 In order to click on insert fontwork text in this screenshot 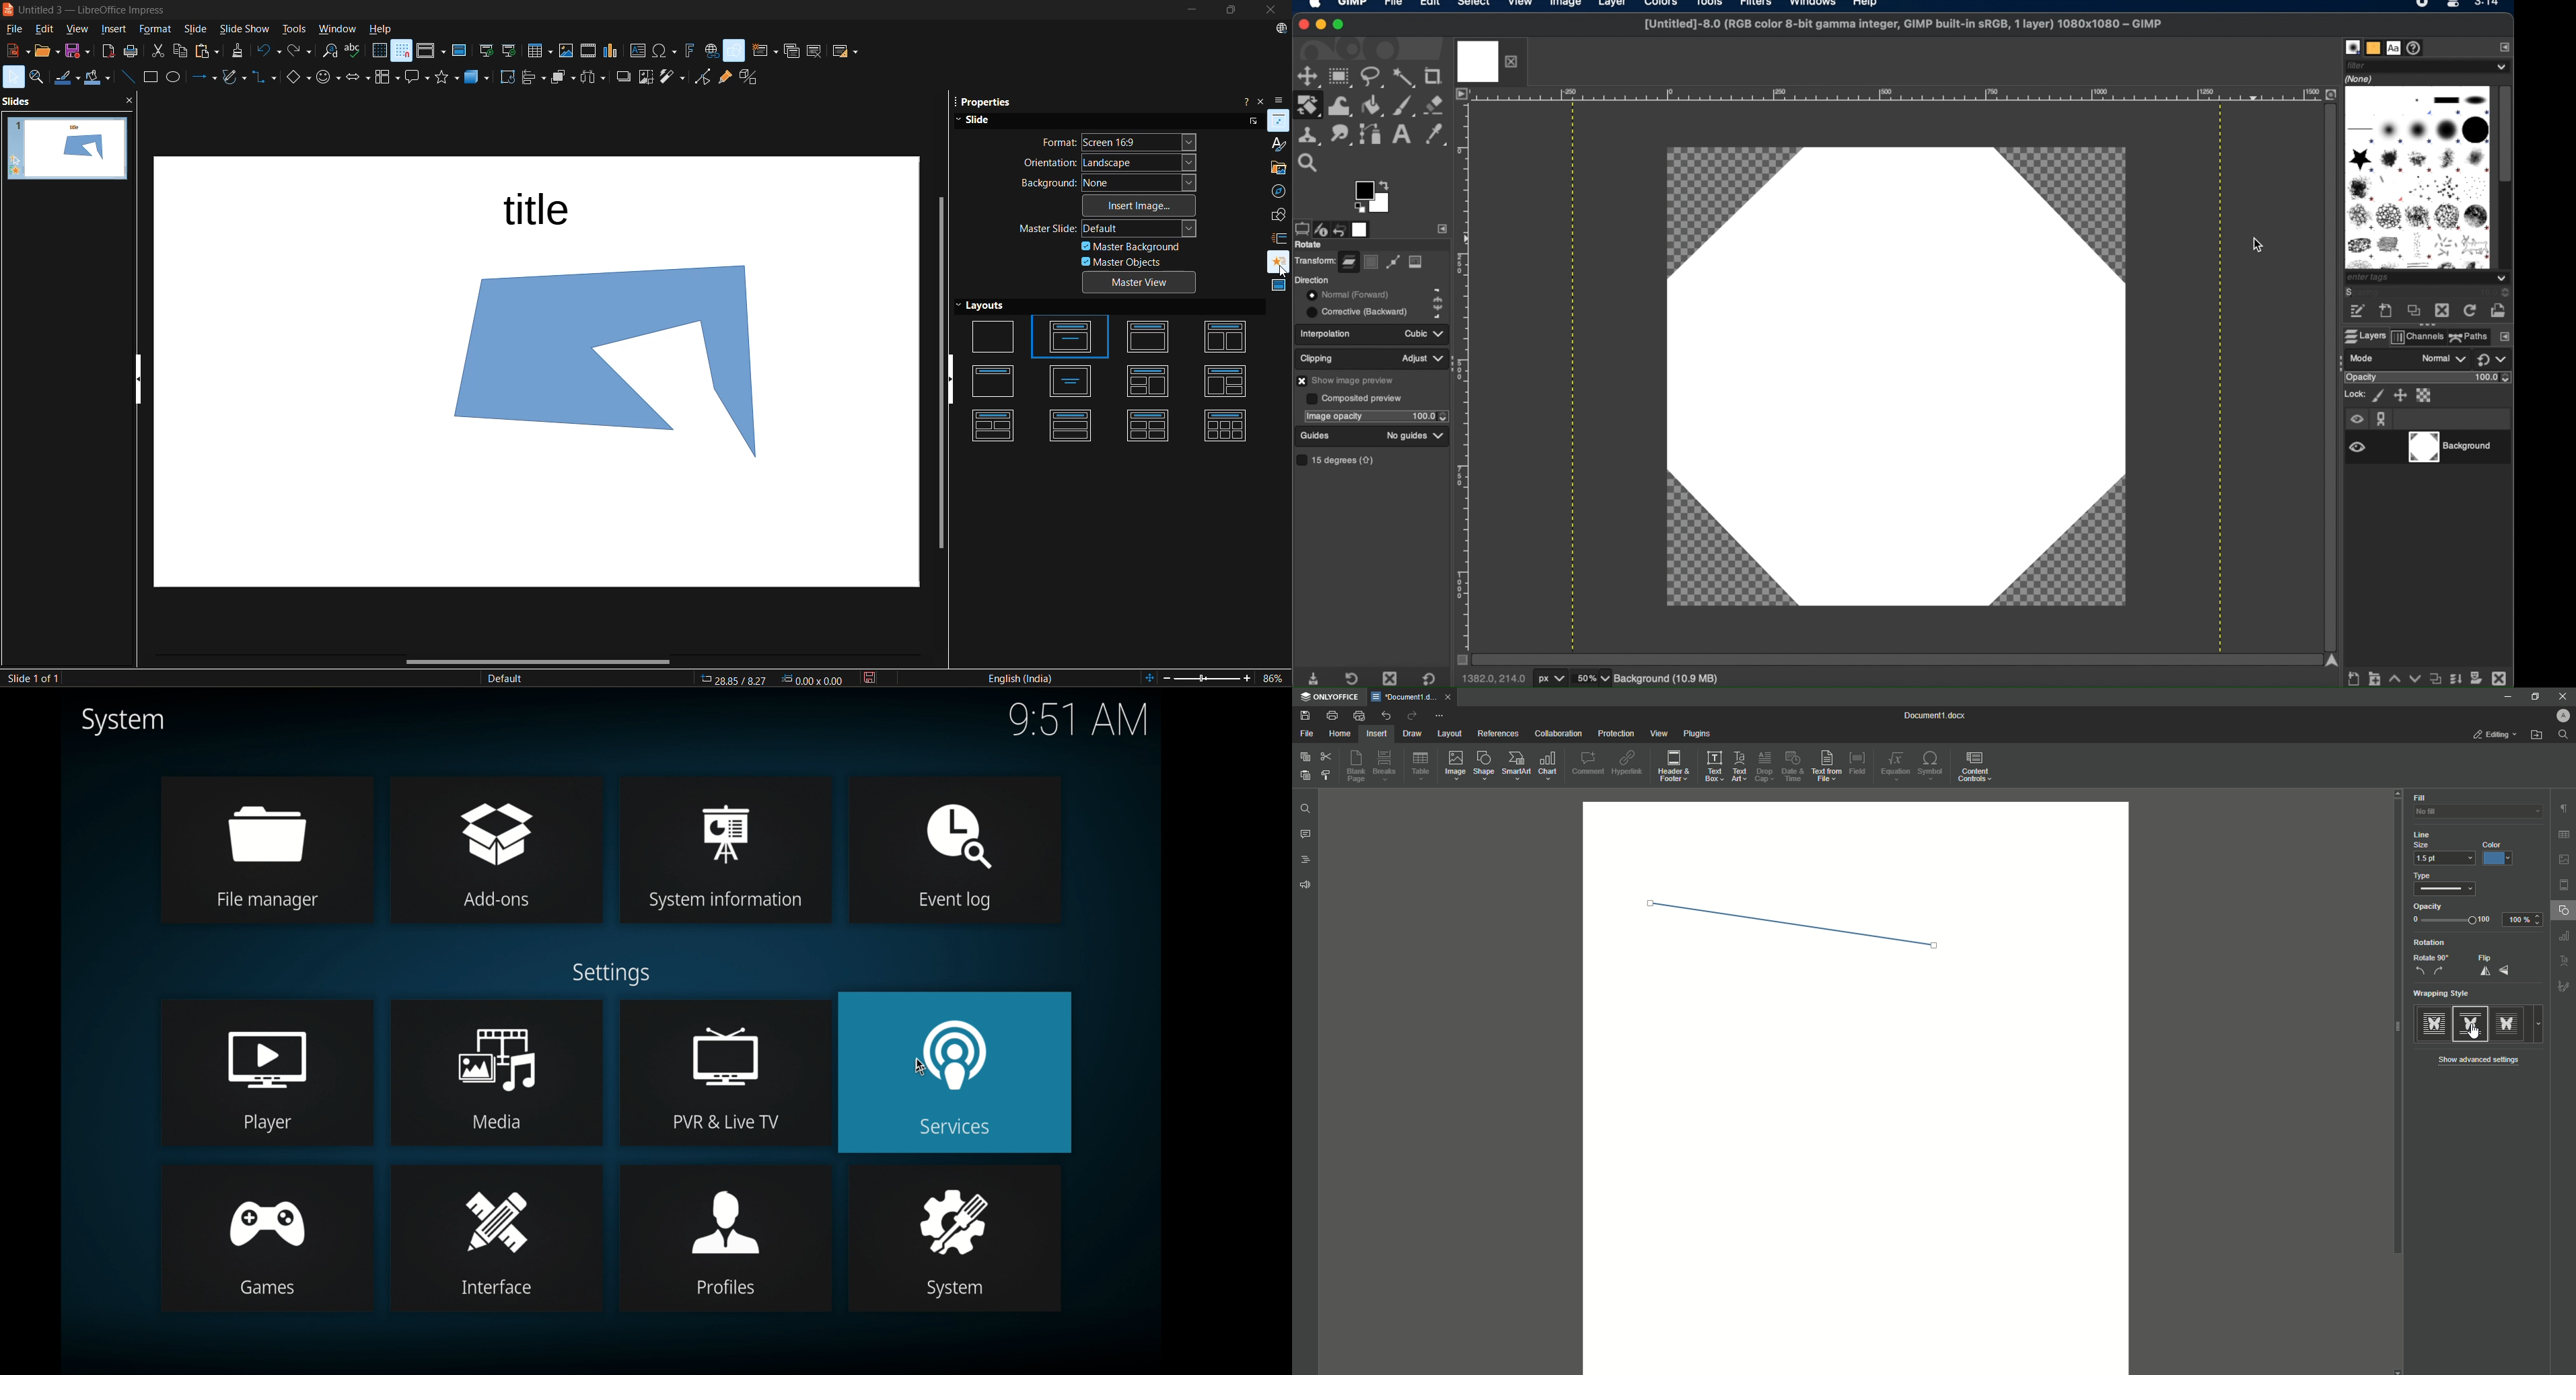, I will do `click(688, 52)`.